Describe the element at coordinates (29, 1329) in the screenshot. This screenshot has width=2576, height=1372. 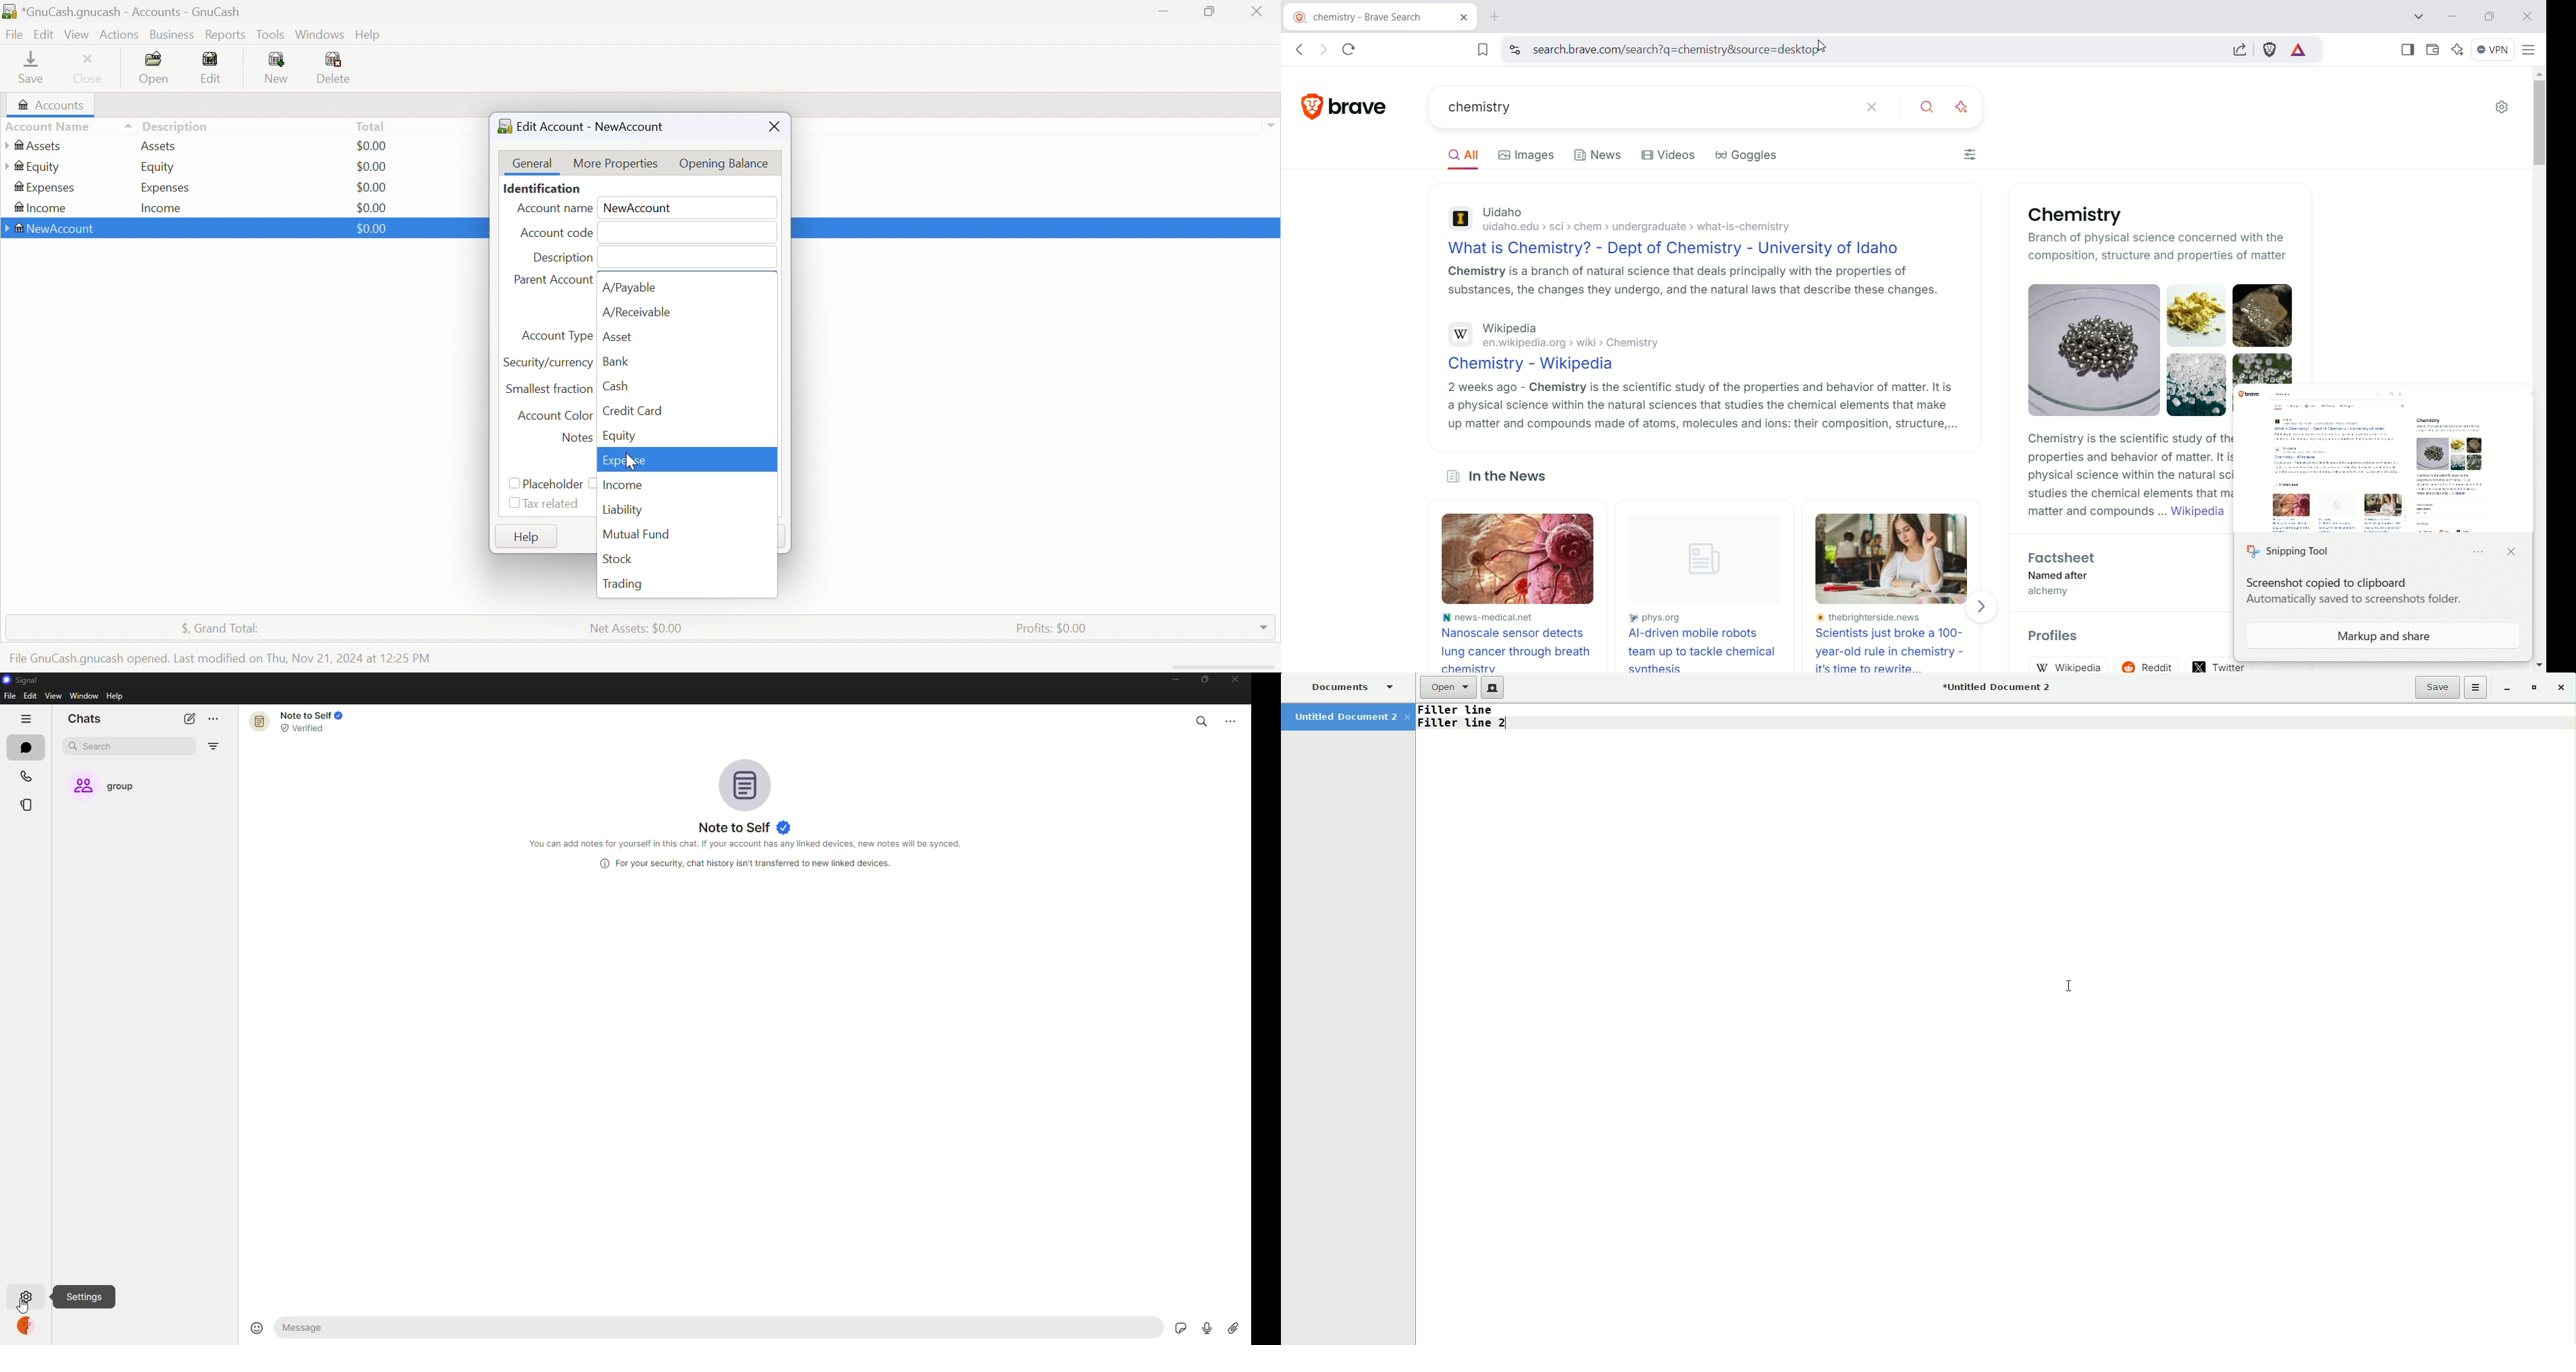
I see `profile` at that location.